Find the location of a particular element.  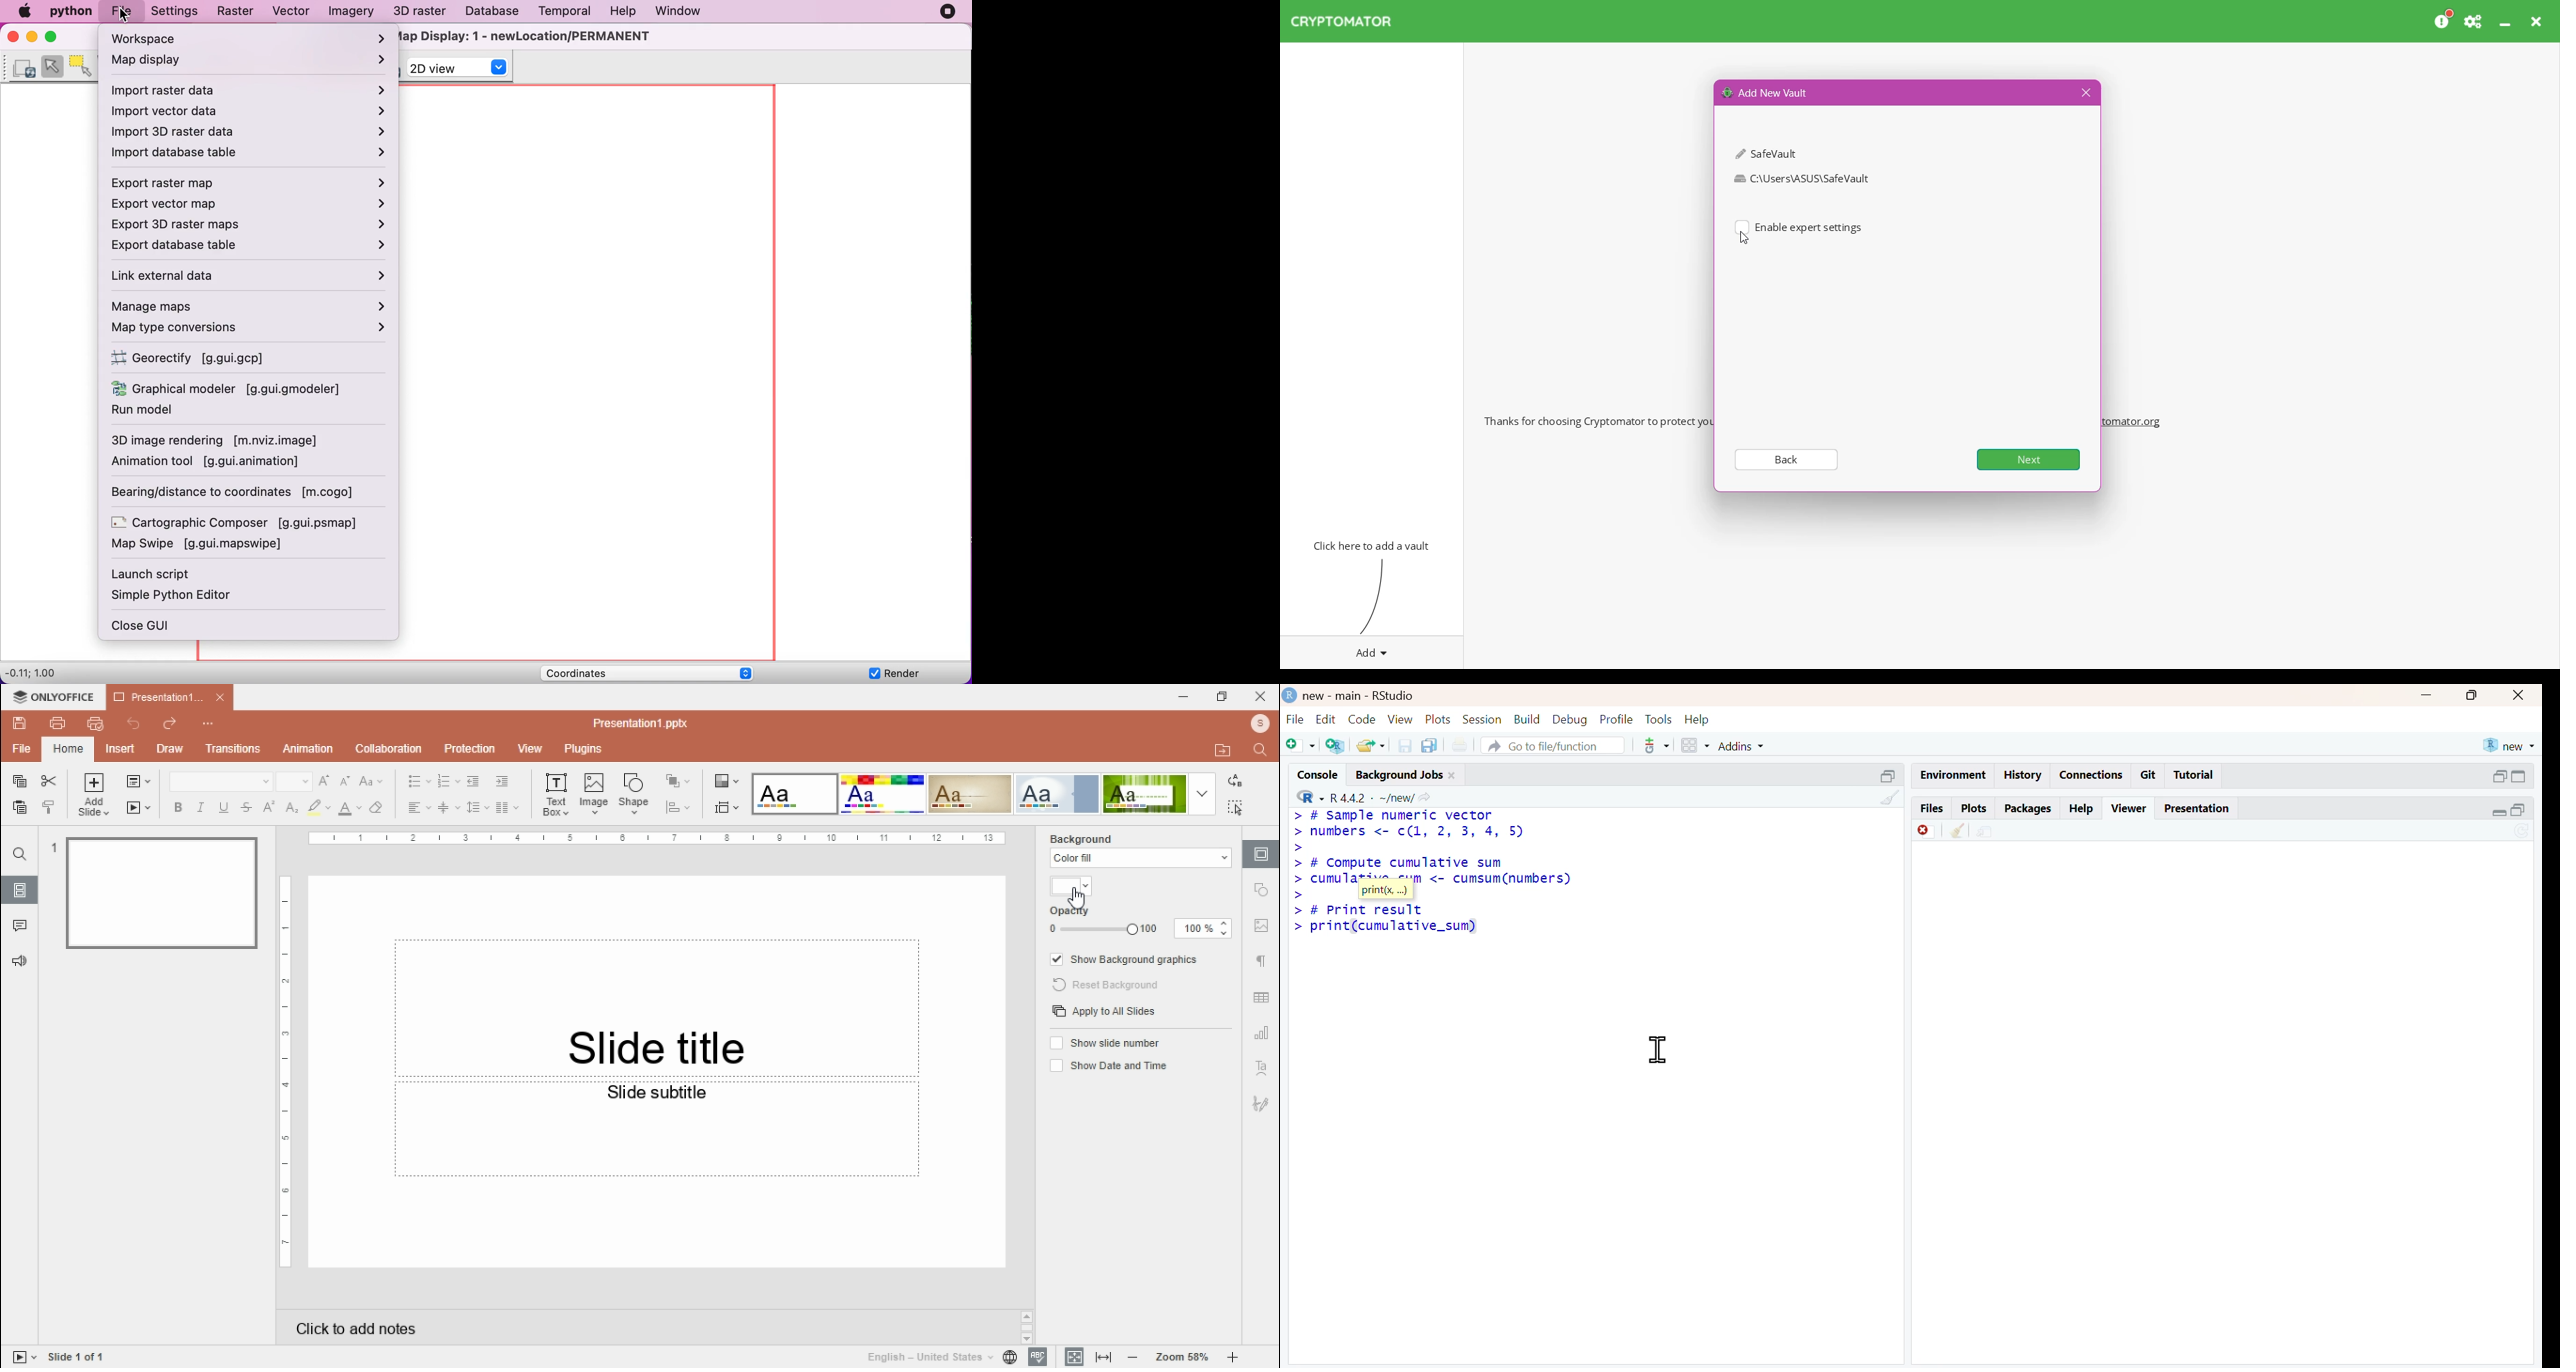

add file as is located at coordinates (1302, 746).